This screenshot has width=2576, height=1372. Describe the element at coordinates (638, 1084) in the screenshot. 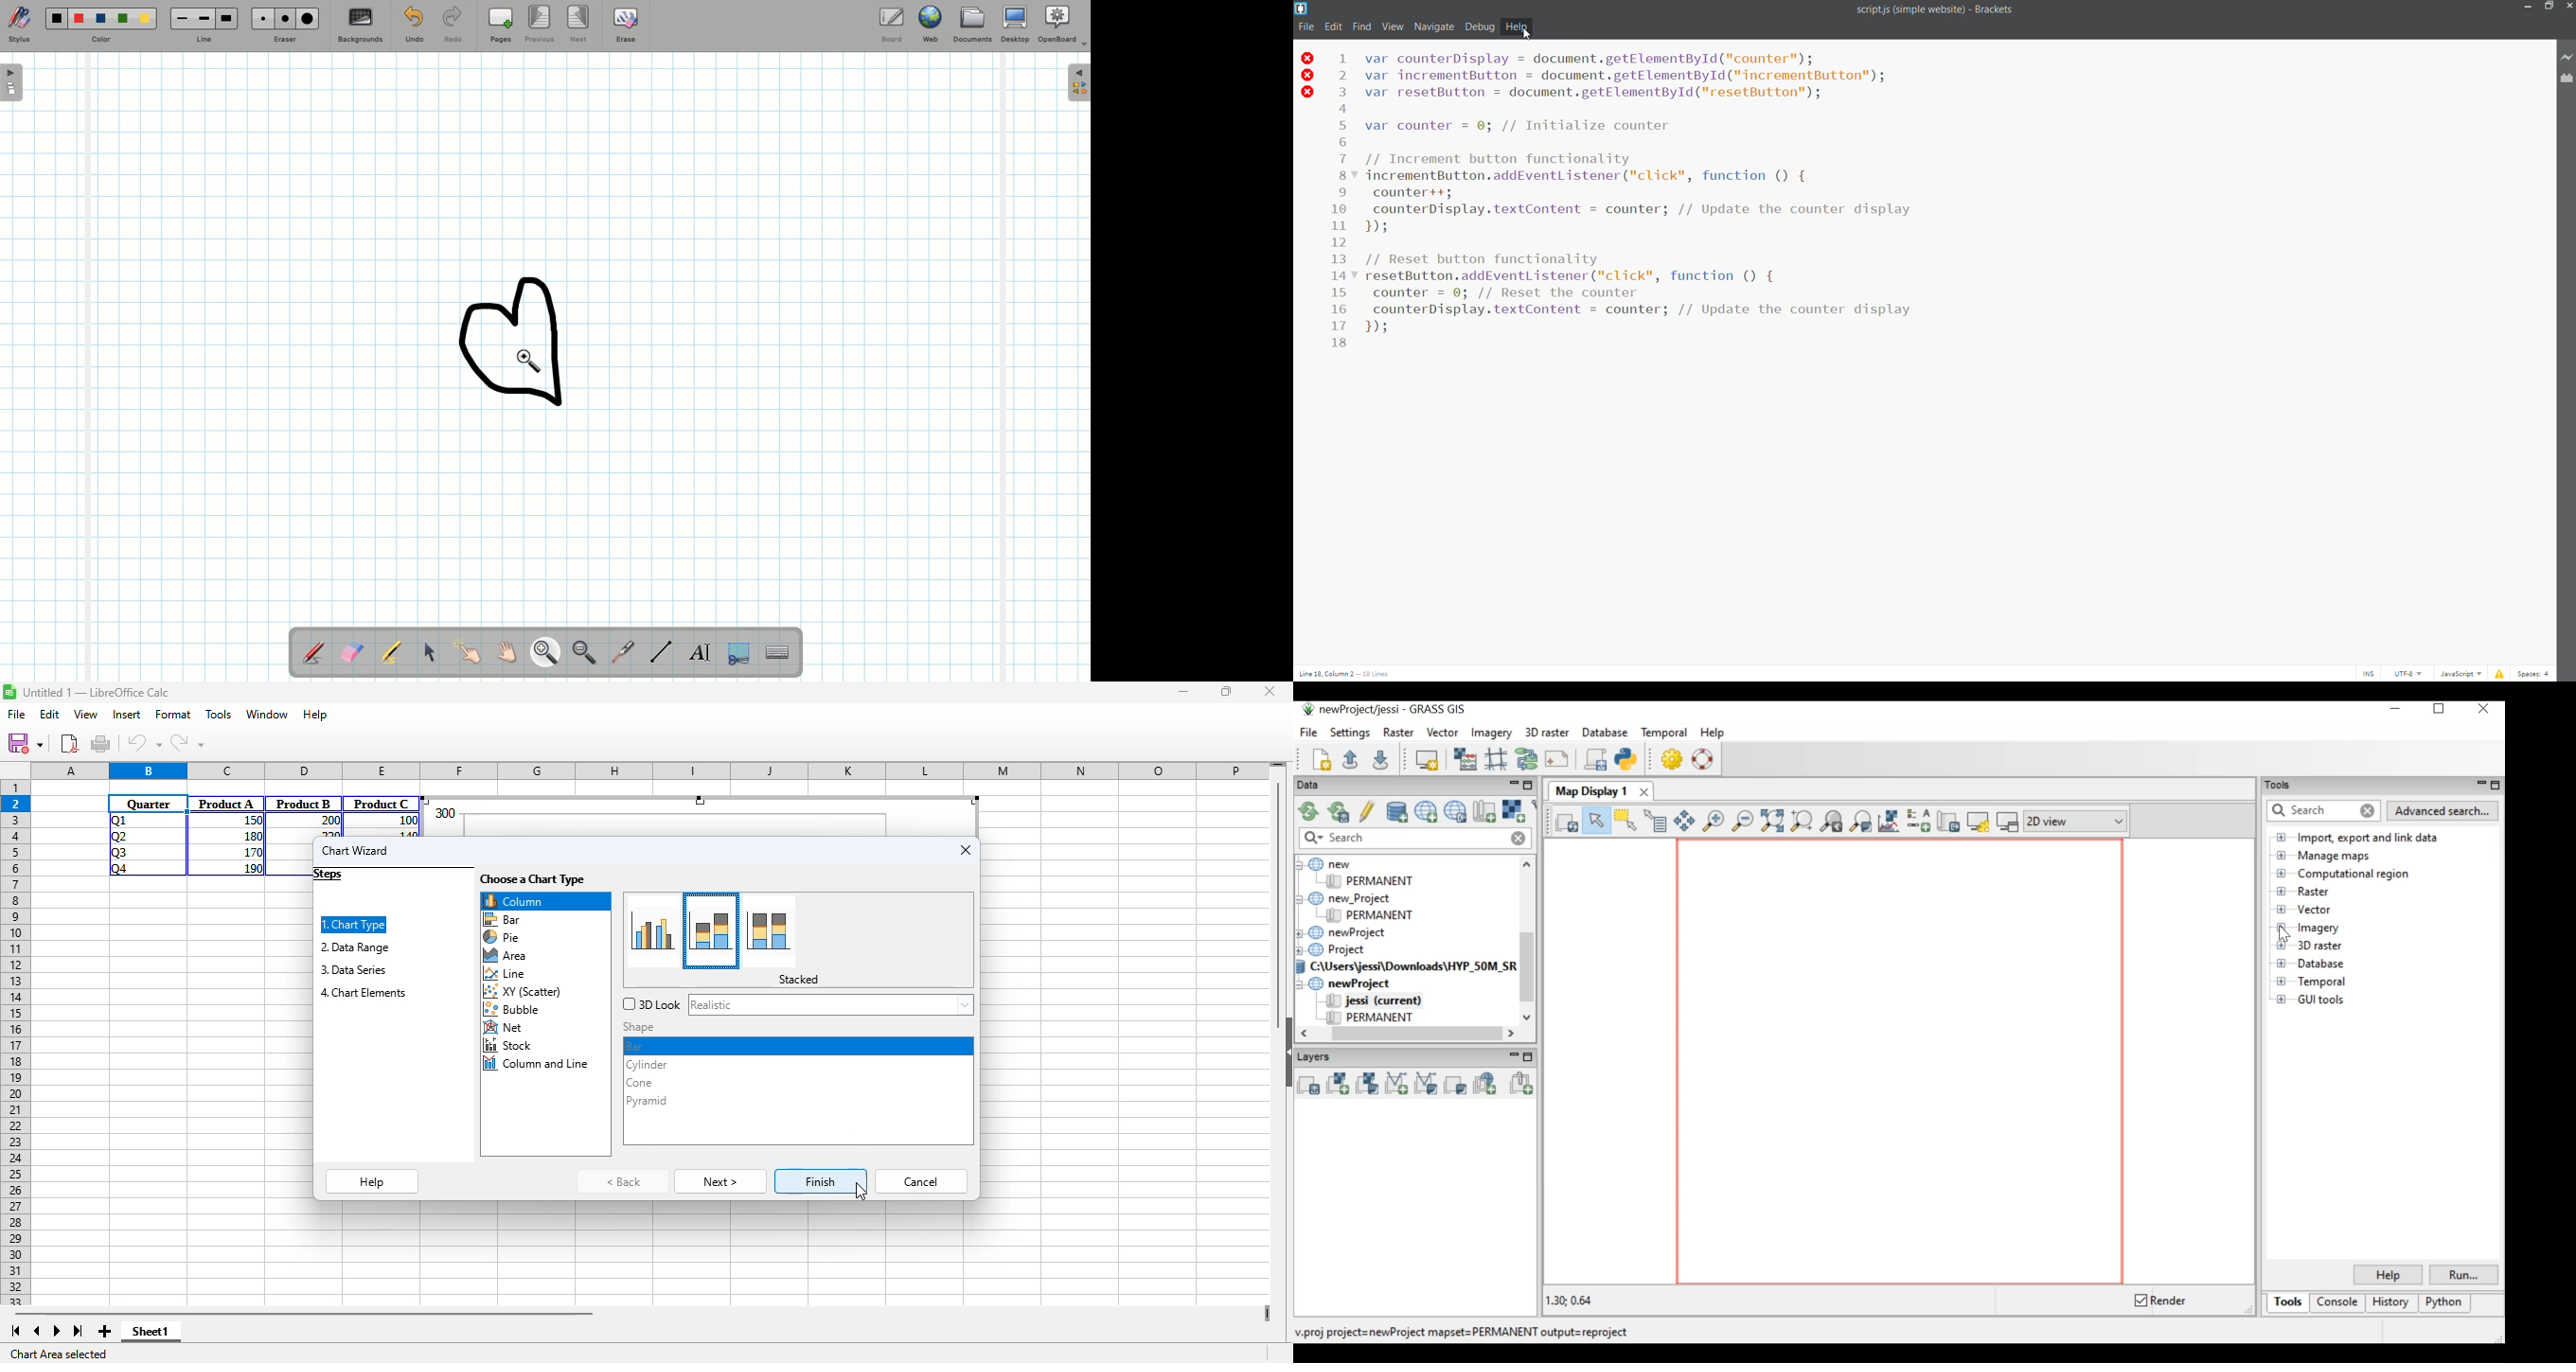

I see `cone` at that location.